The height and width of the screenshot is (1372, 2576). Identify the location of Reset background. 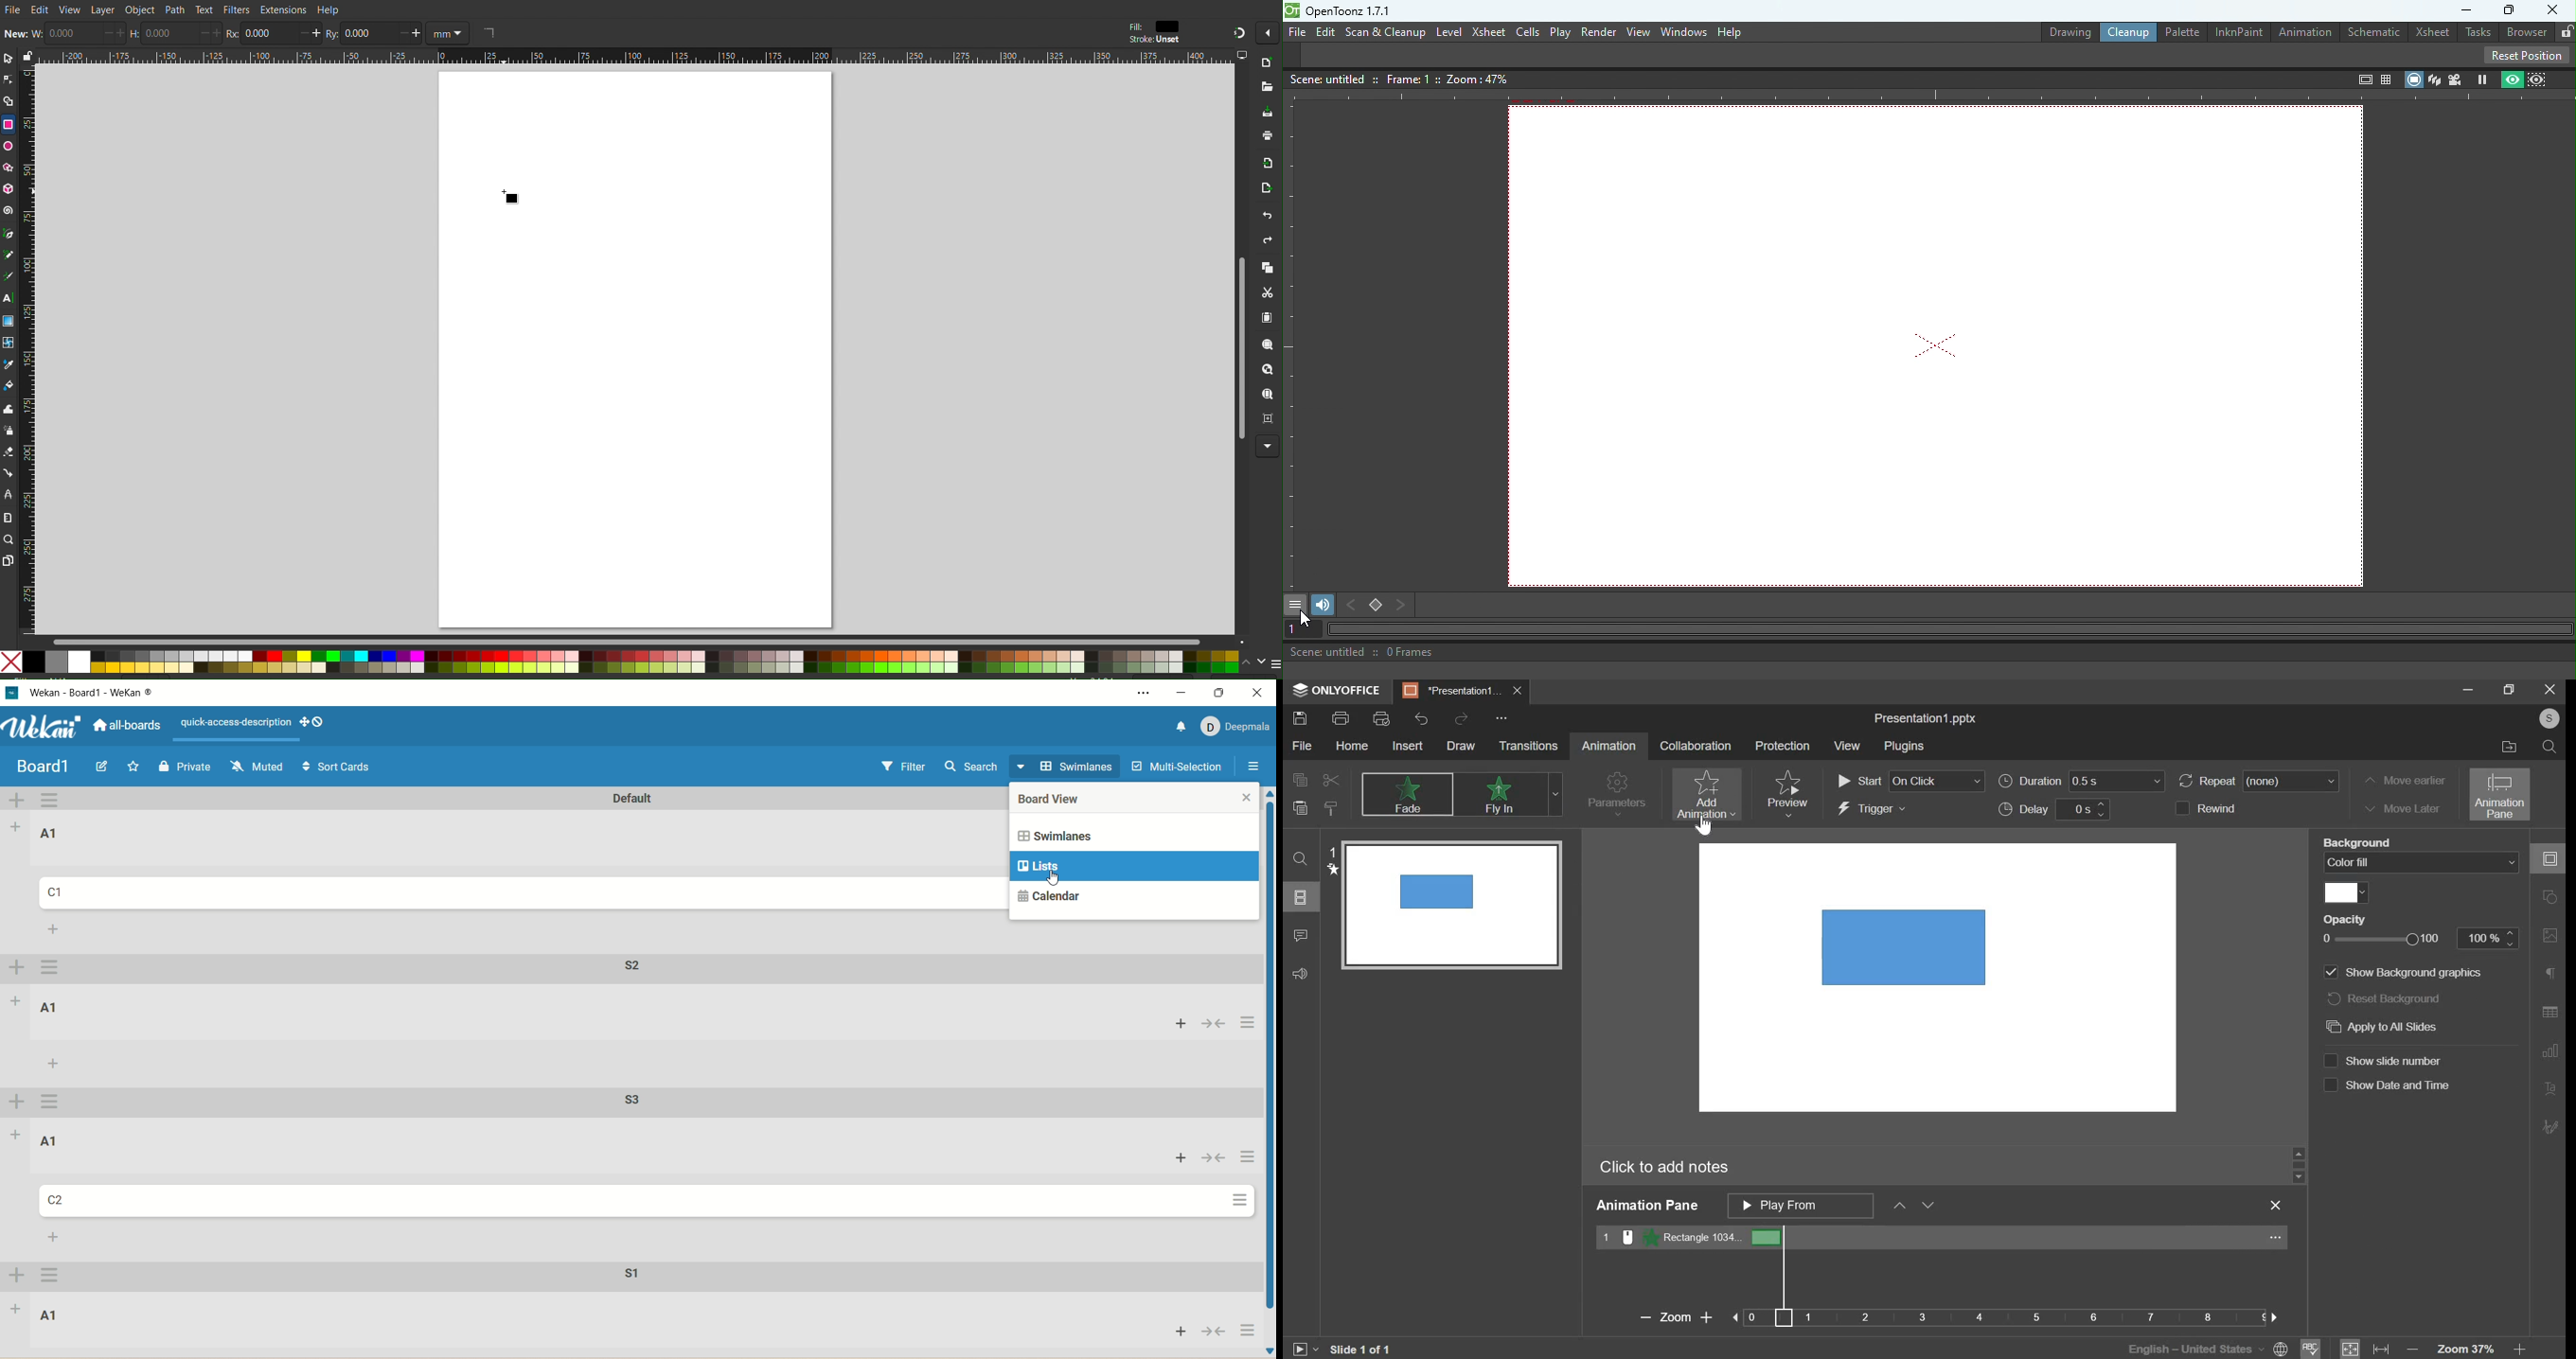
(2400, 1001).